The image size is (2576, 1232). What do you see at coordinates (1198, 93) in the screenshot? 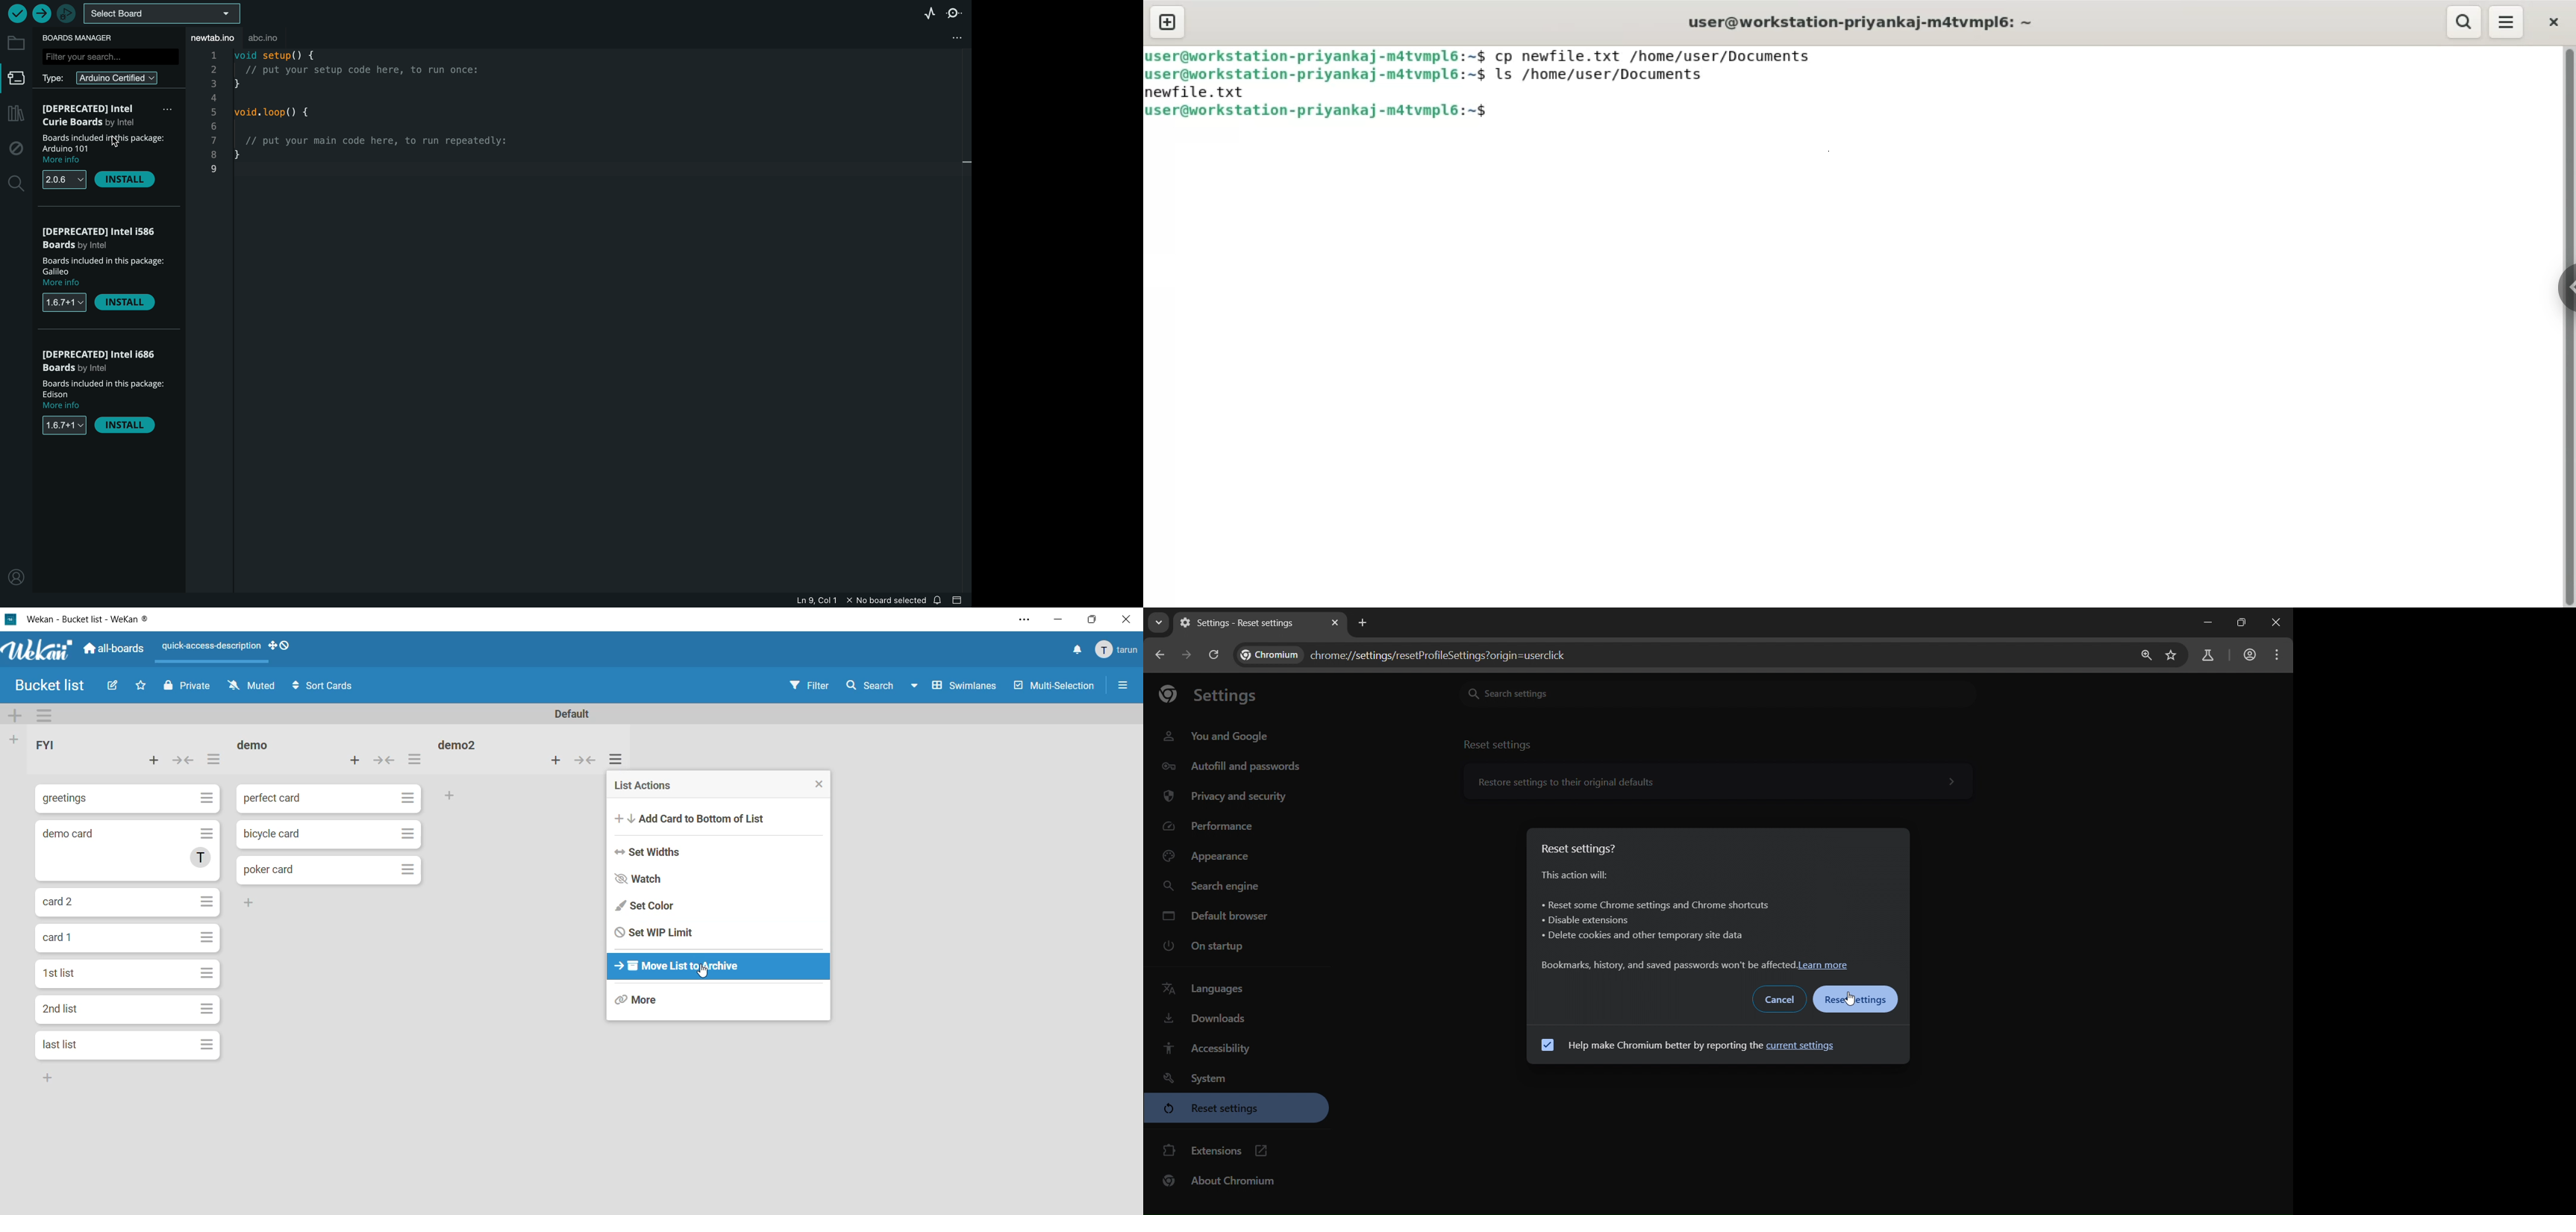
I see `newfile.txt` at bounding box center [1198, 93].